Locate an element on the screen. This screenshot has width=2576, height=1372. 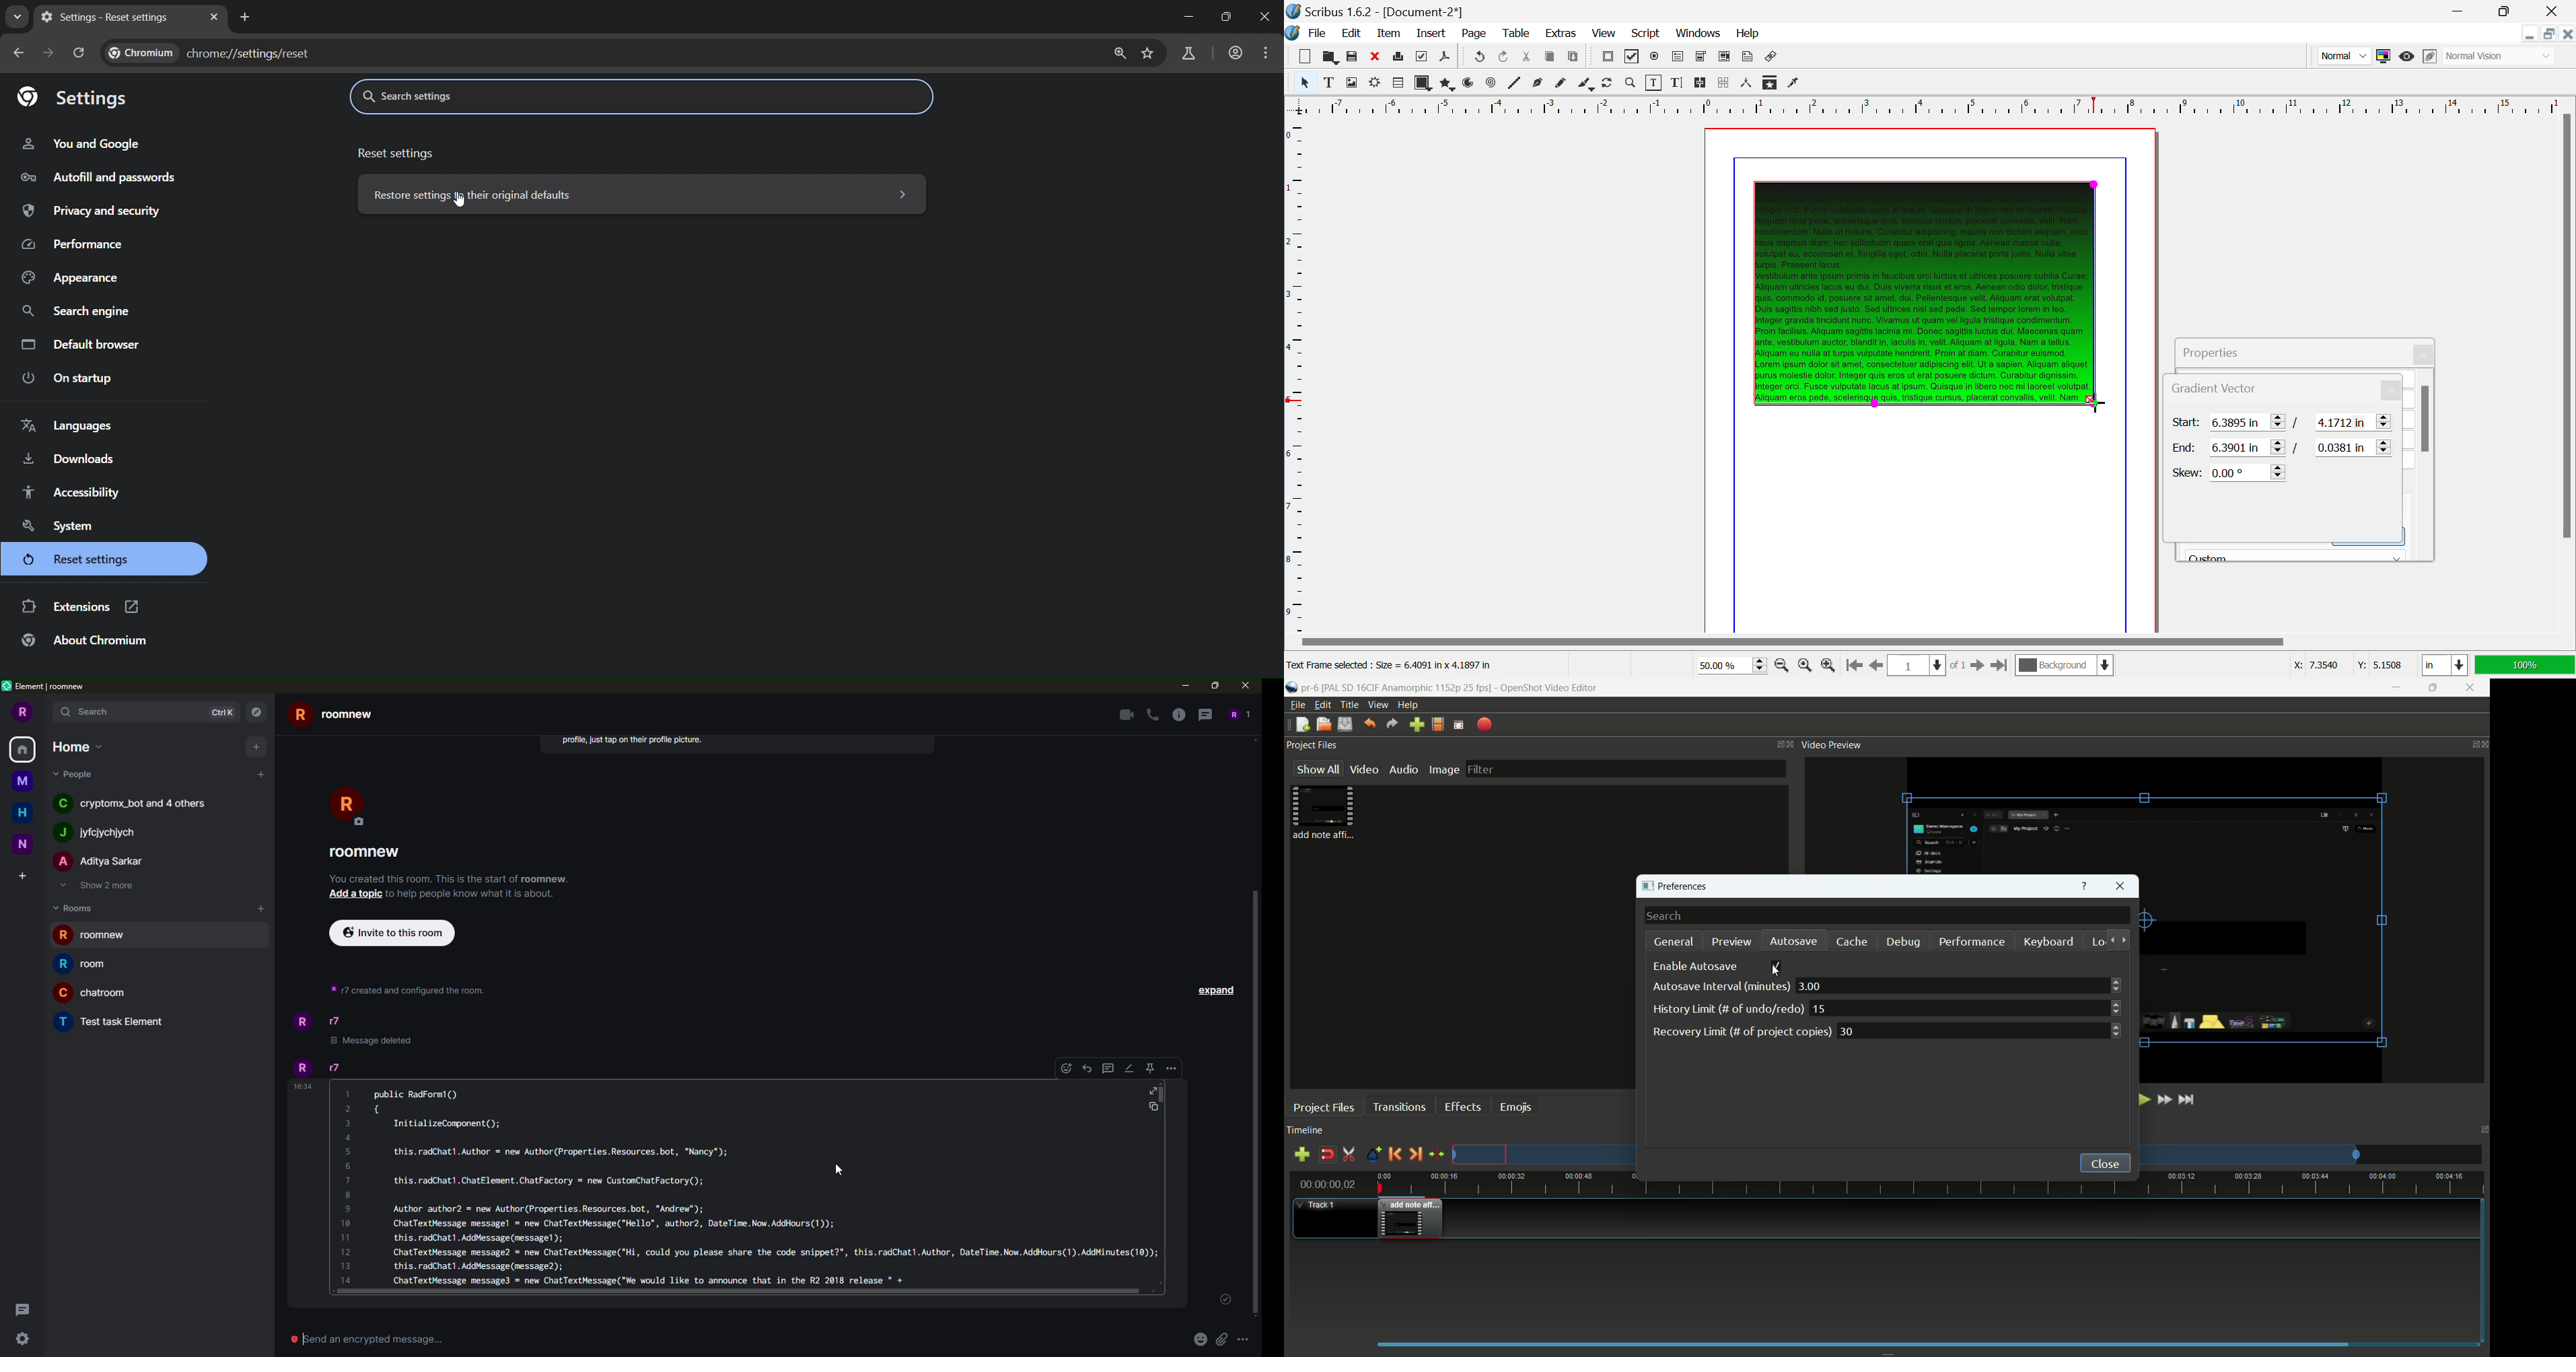
full screen is located at coordinates (1154, 1090).